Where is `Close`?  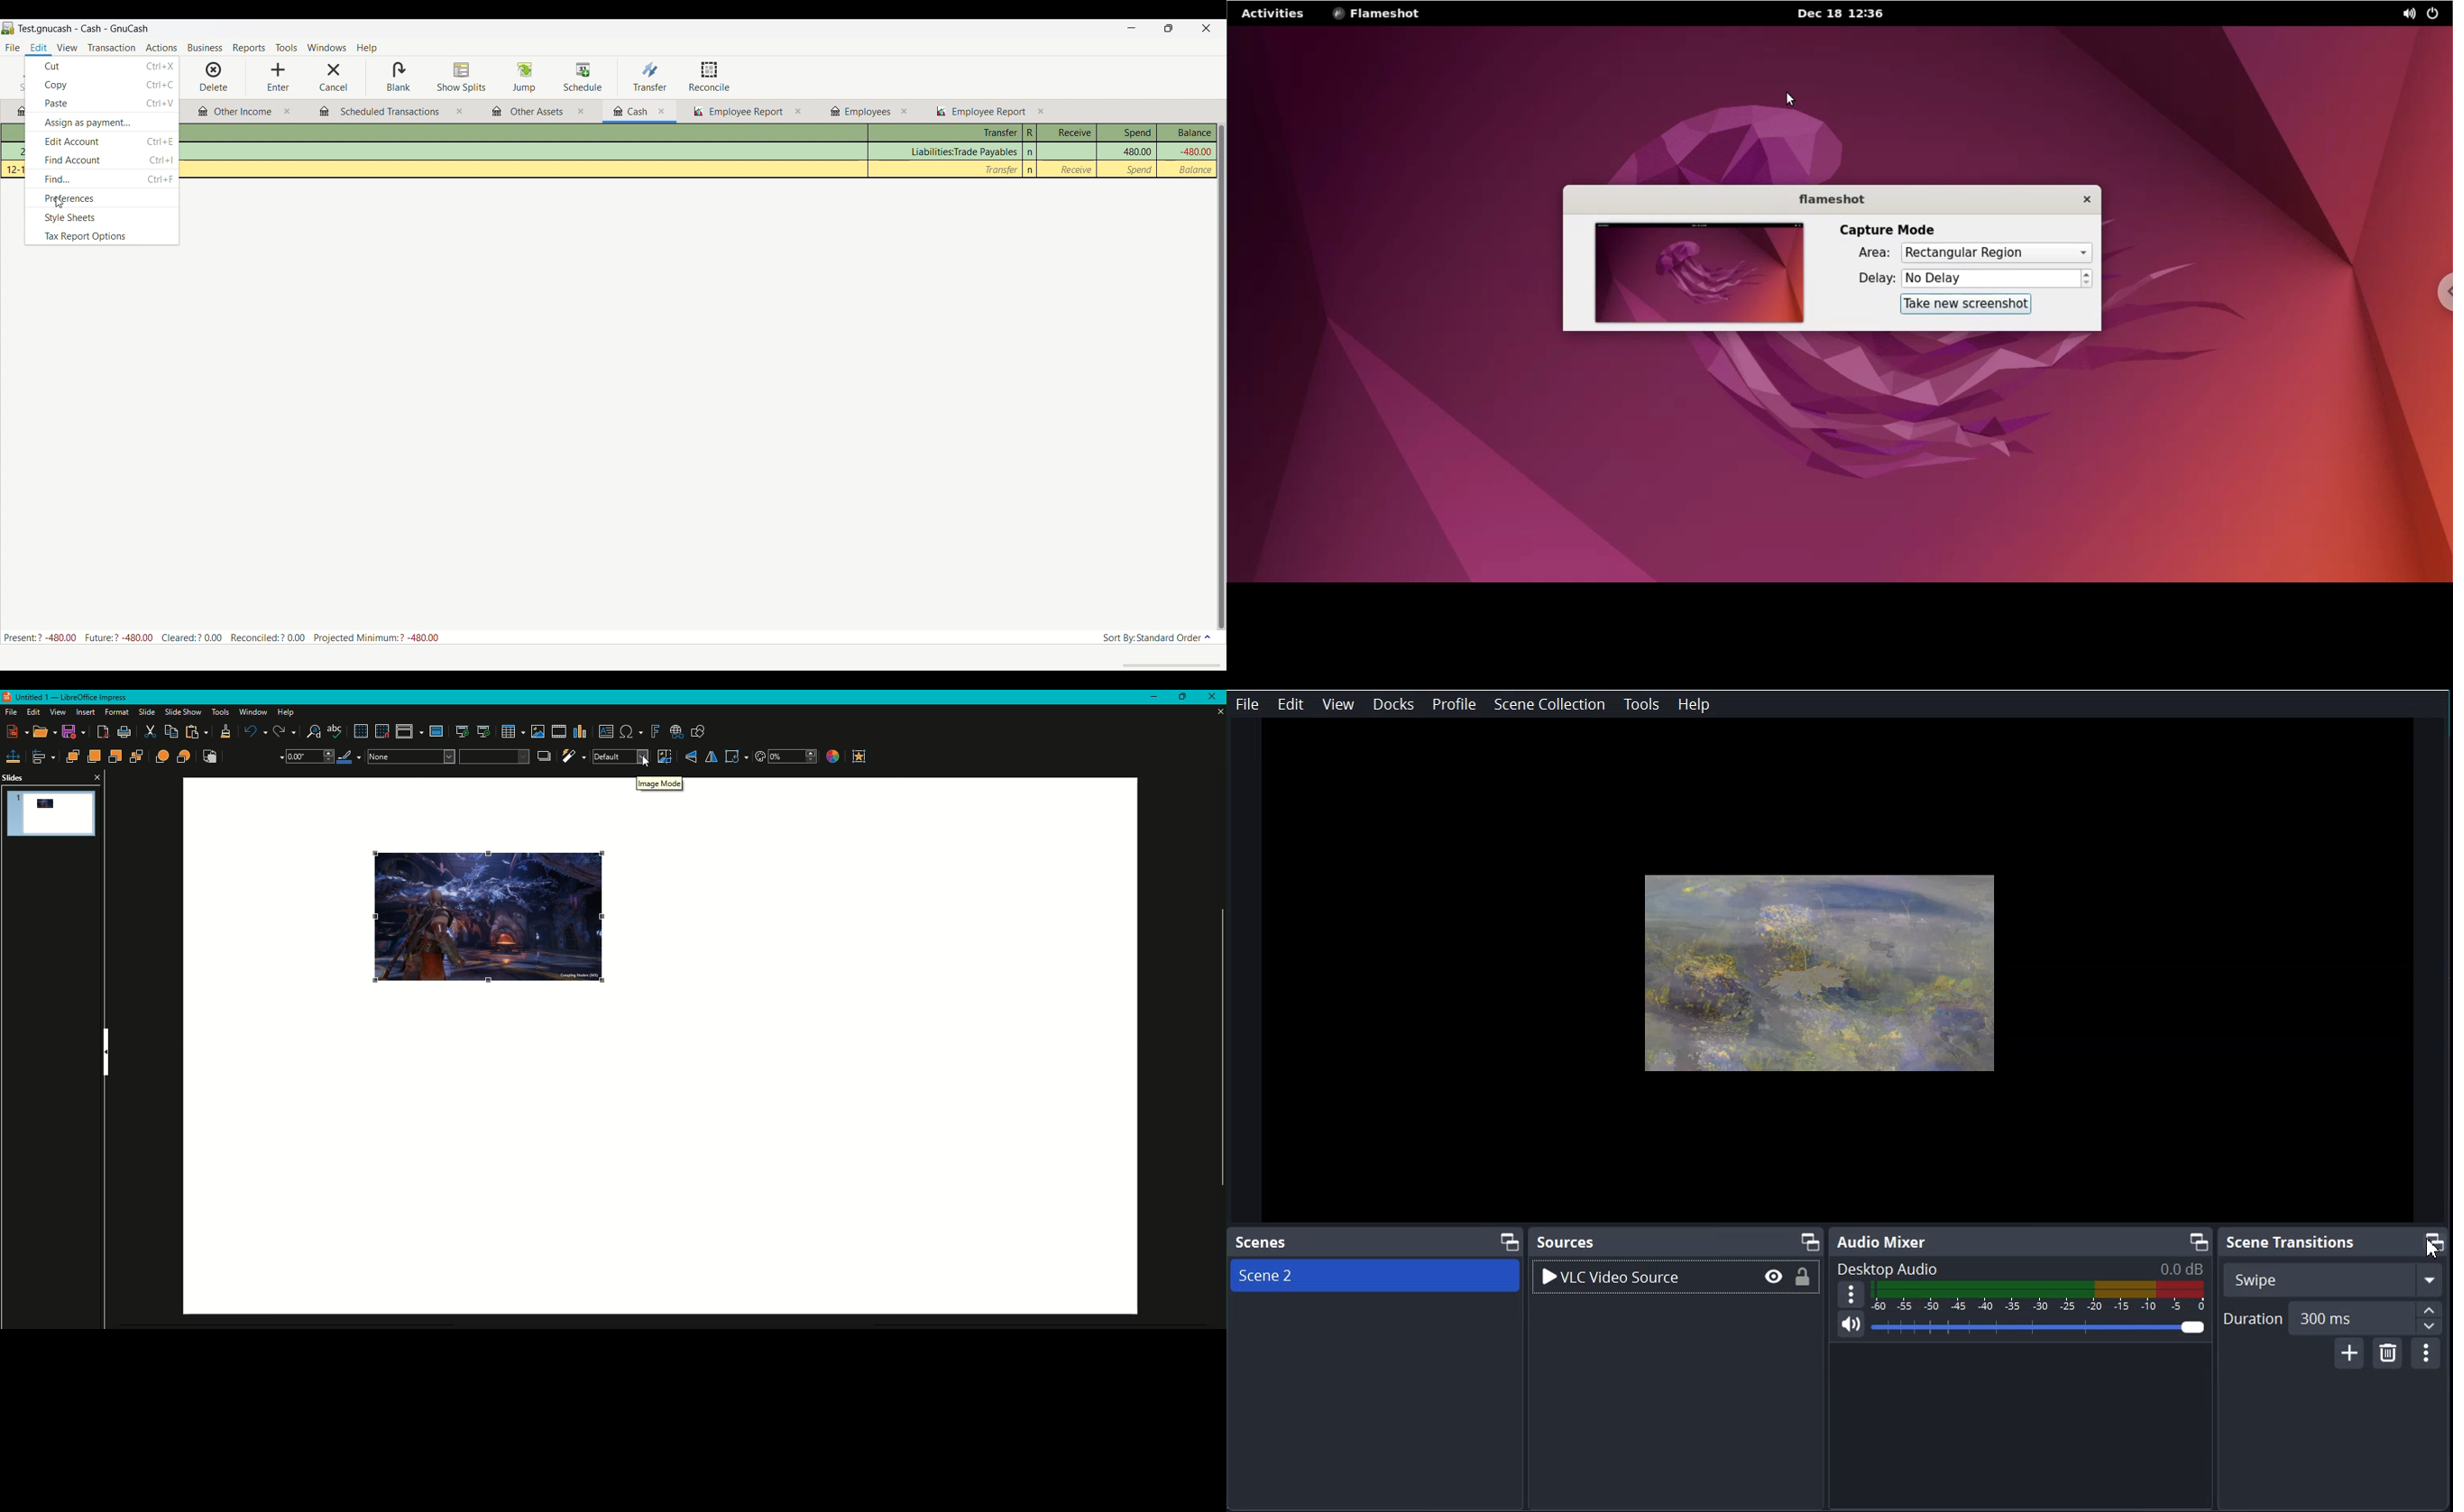
Close is located at coordinates (1211, 697).